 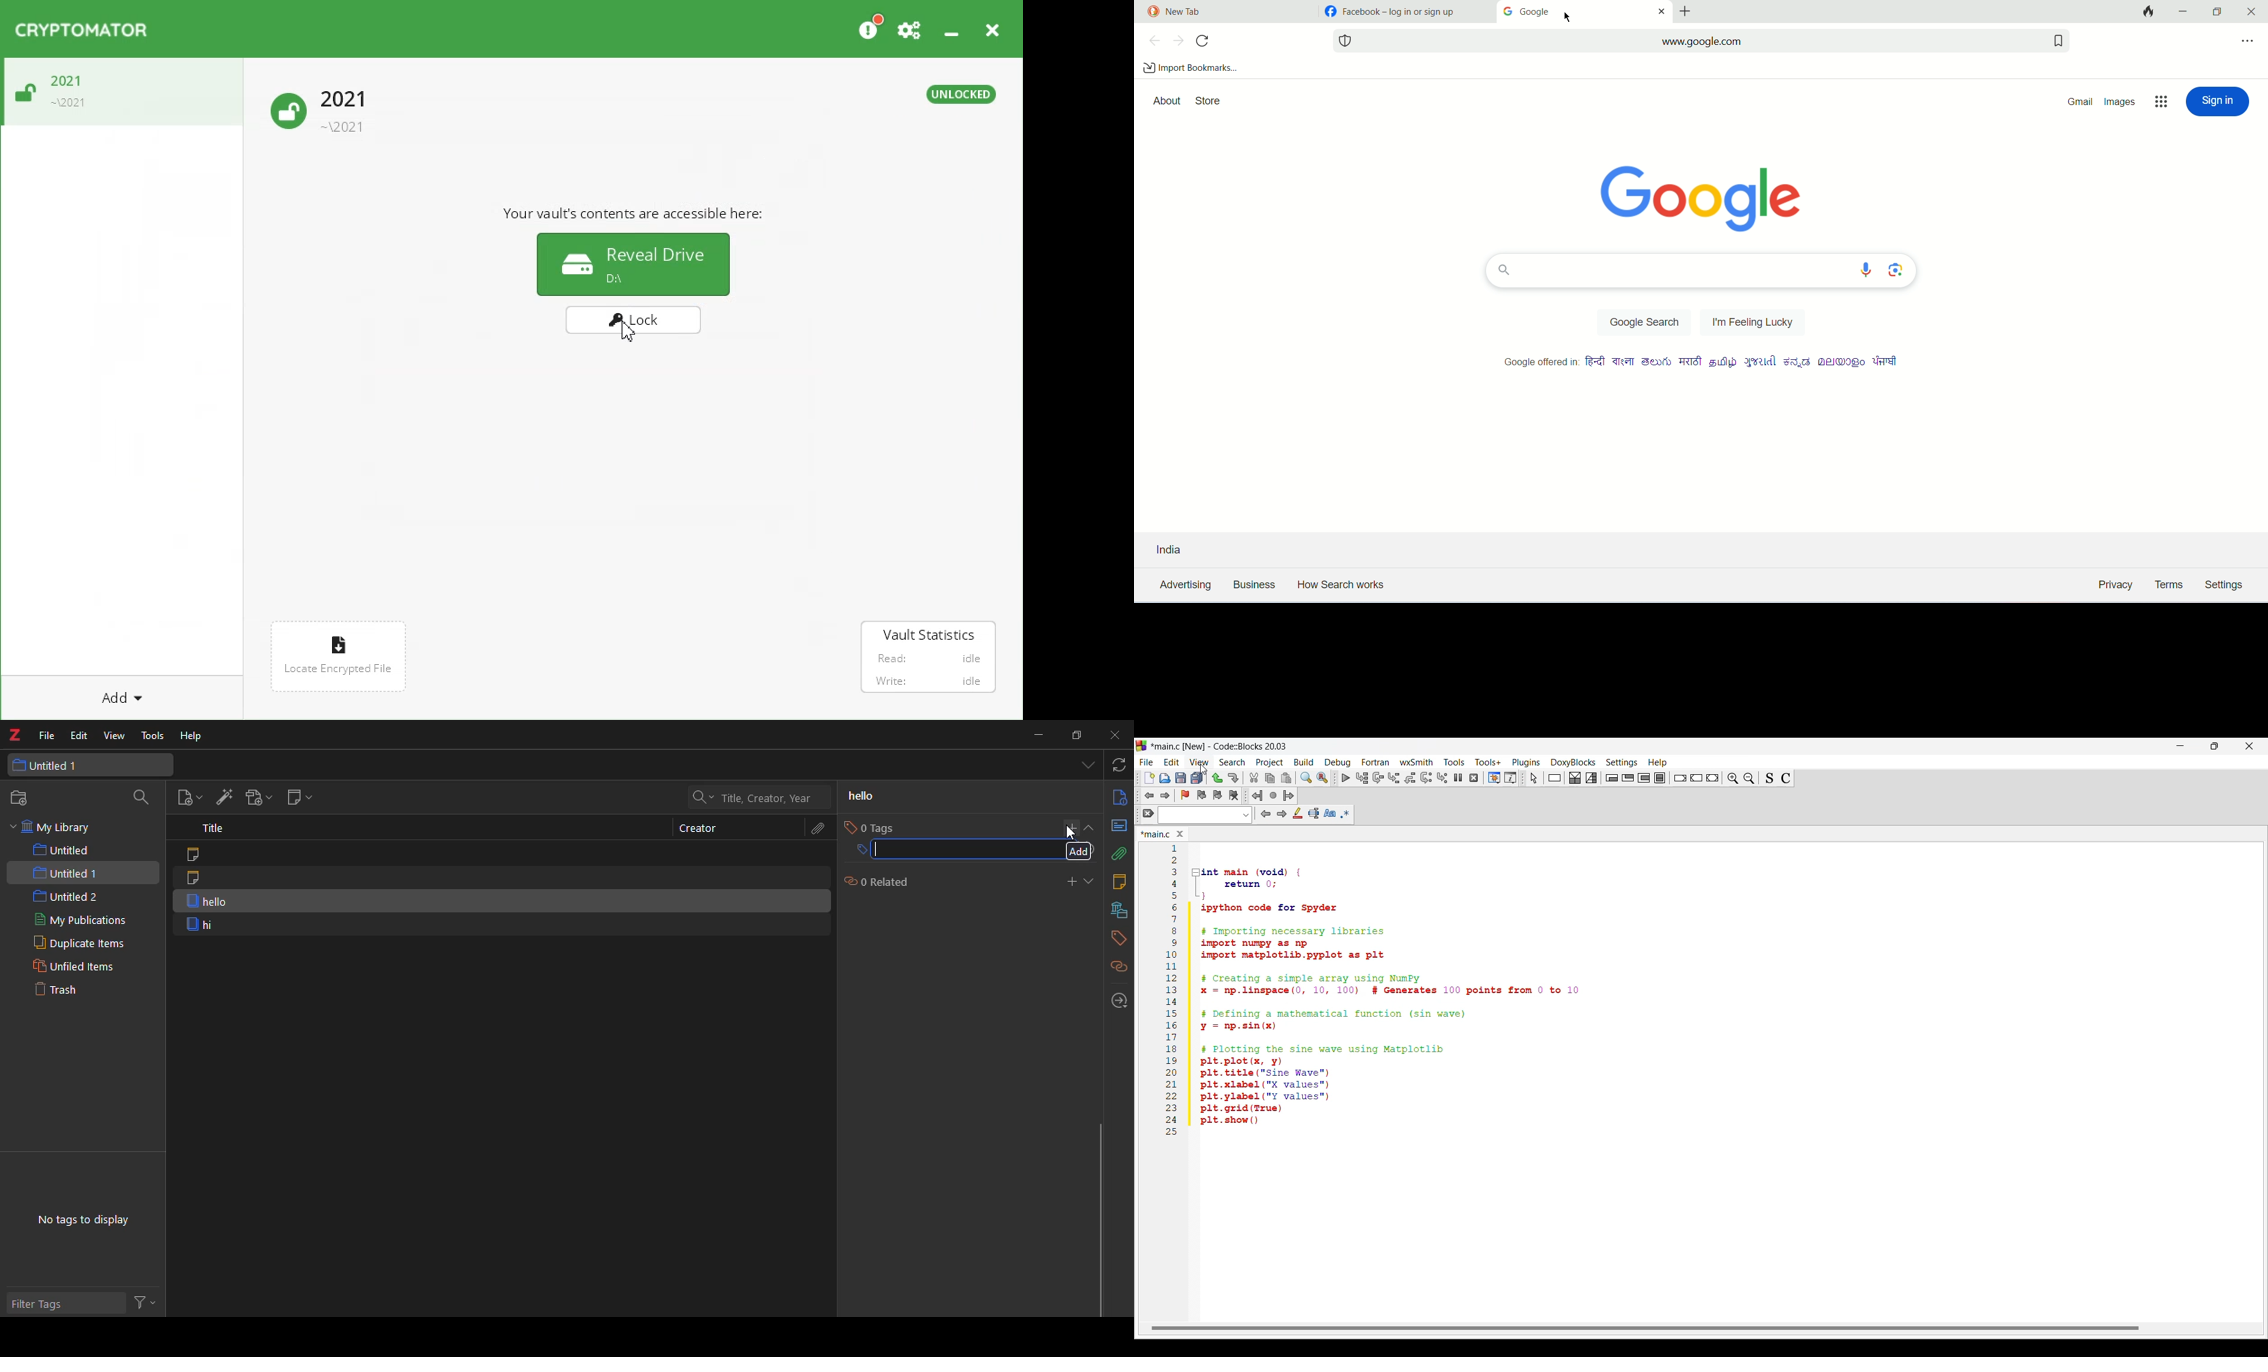 What do you see at coordinates (1699, 197) in the screenshot?
I see `logo` at bounding box center [1699, 197].